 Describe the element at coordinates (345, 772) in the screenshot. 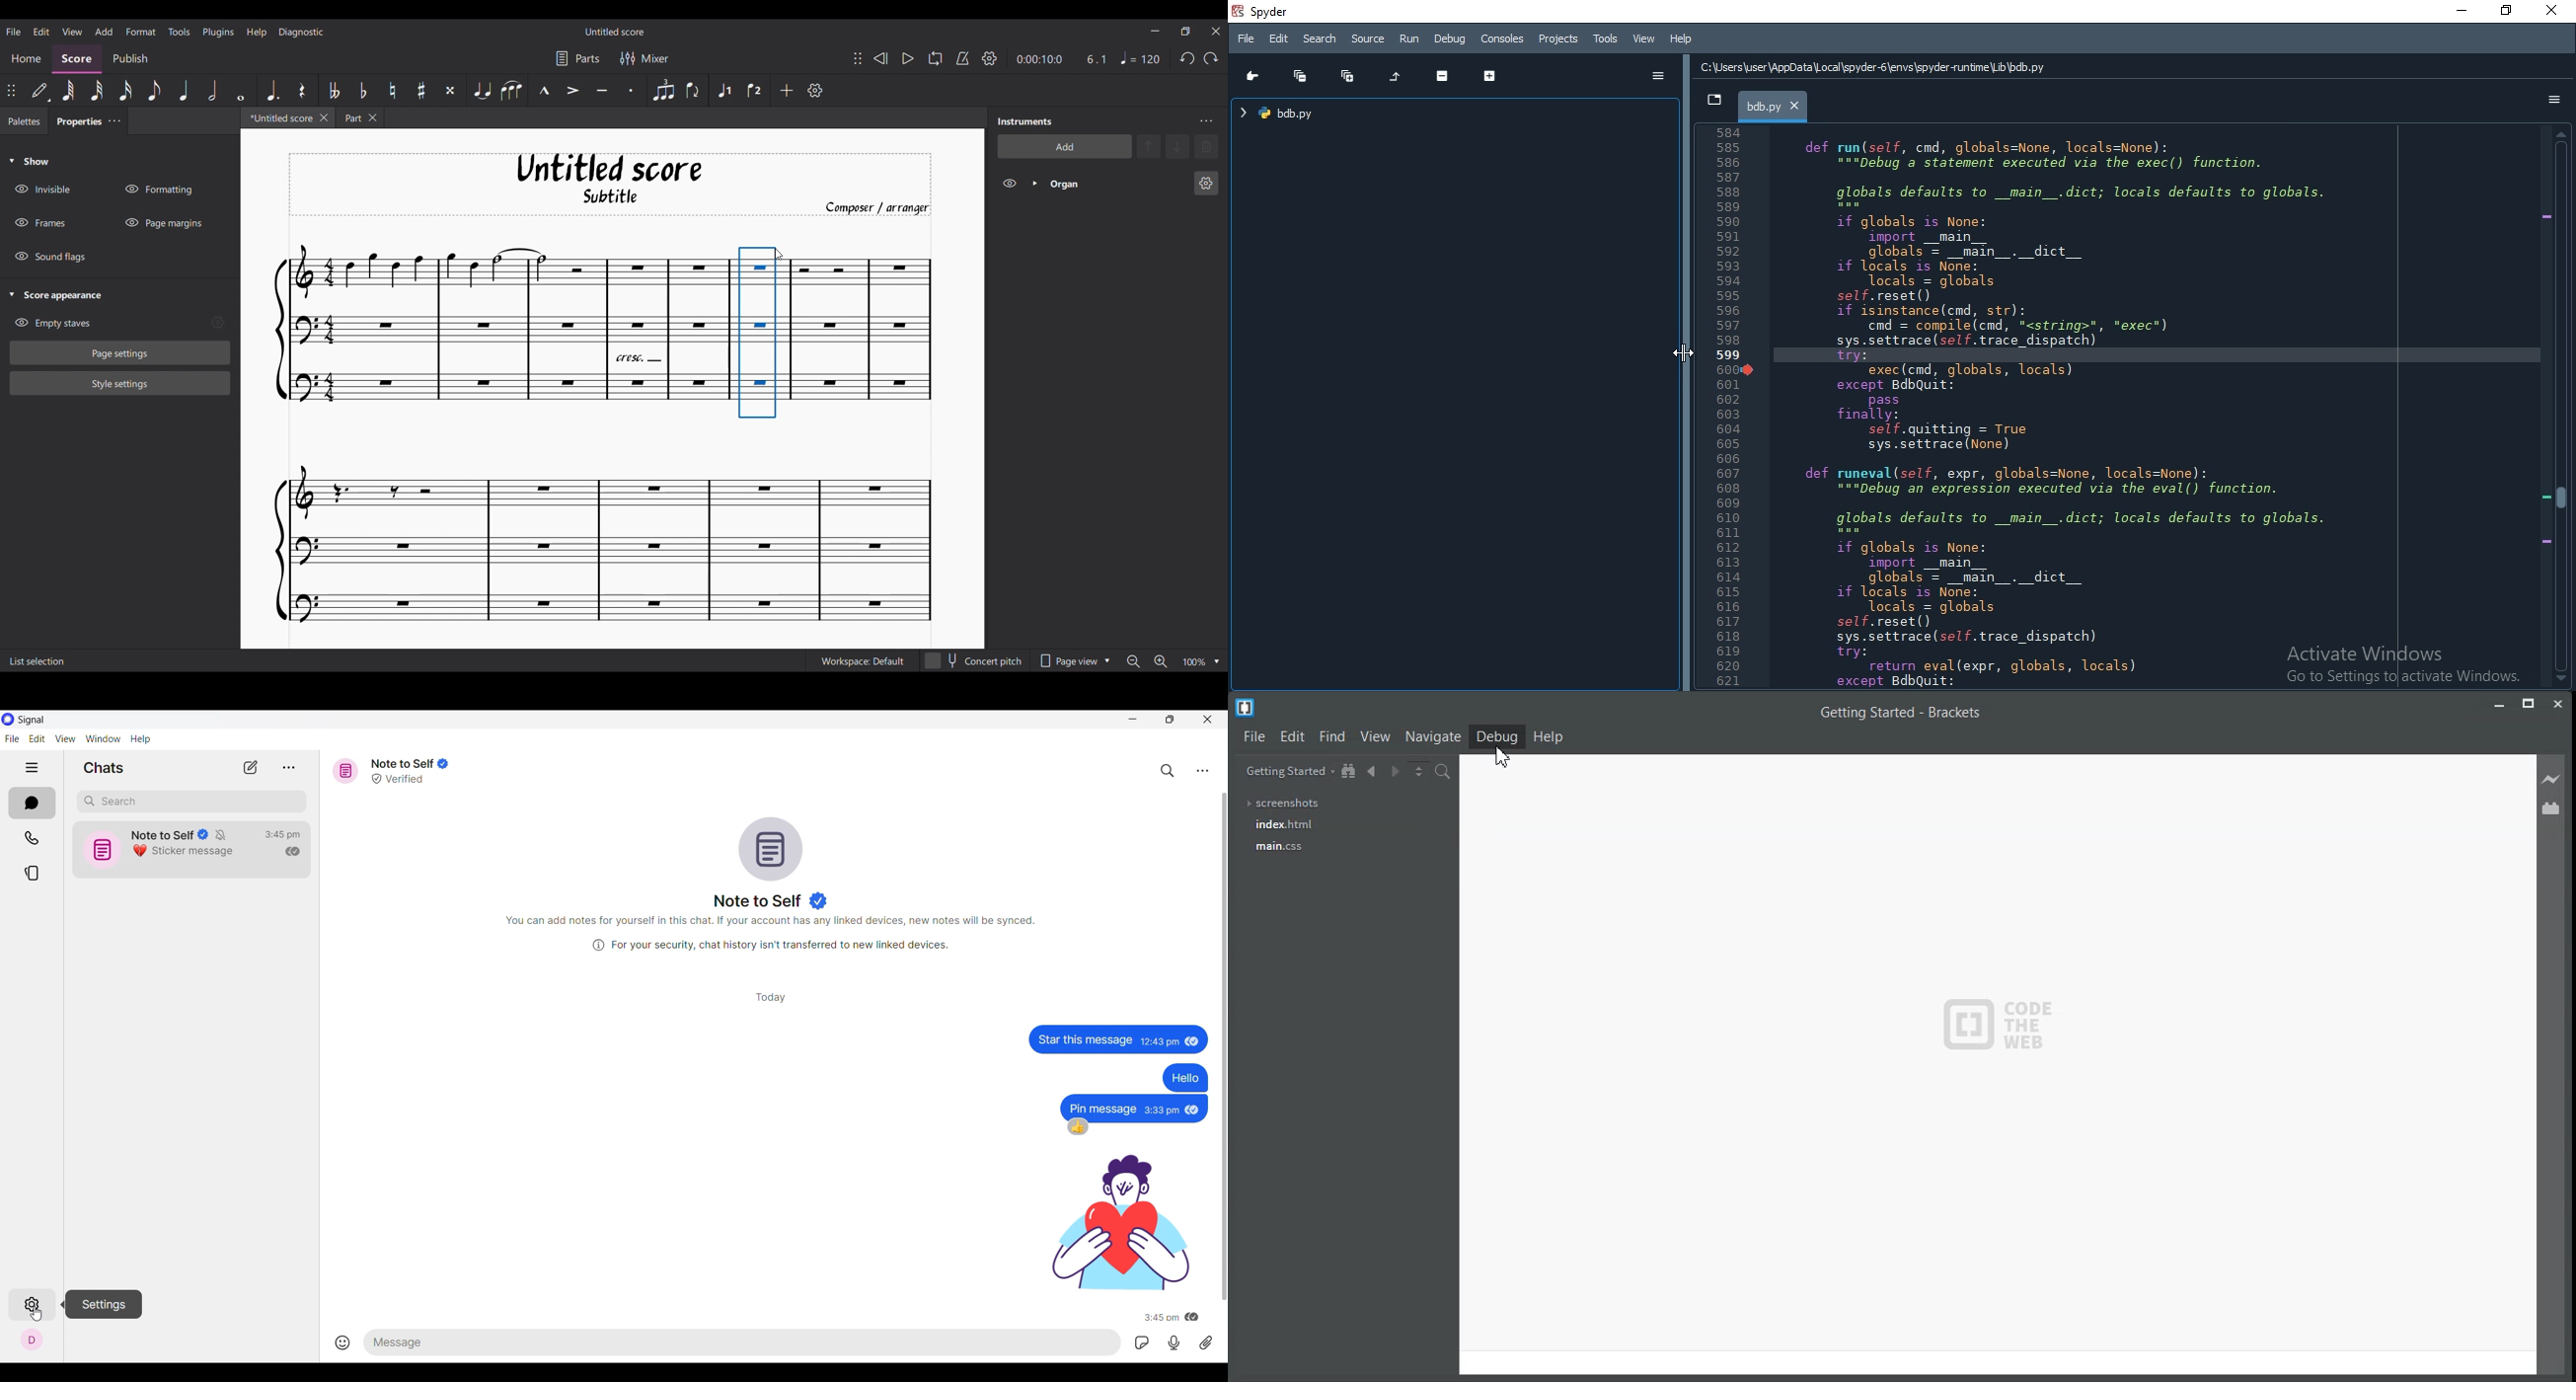

I see `Chat icon` at that location.